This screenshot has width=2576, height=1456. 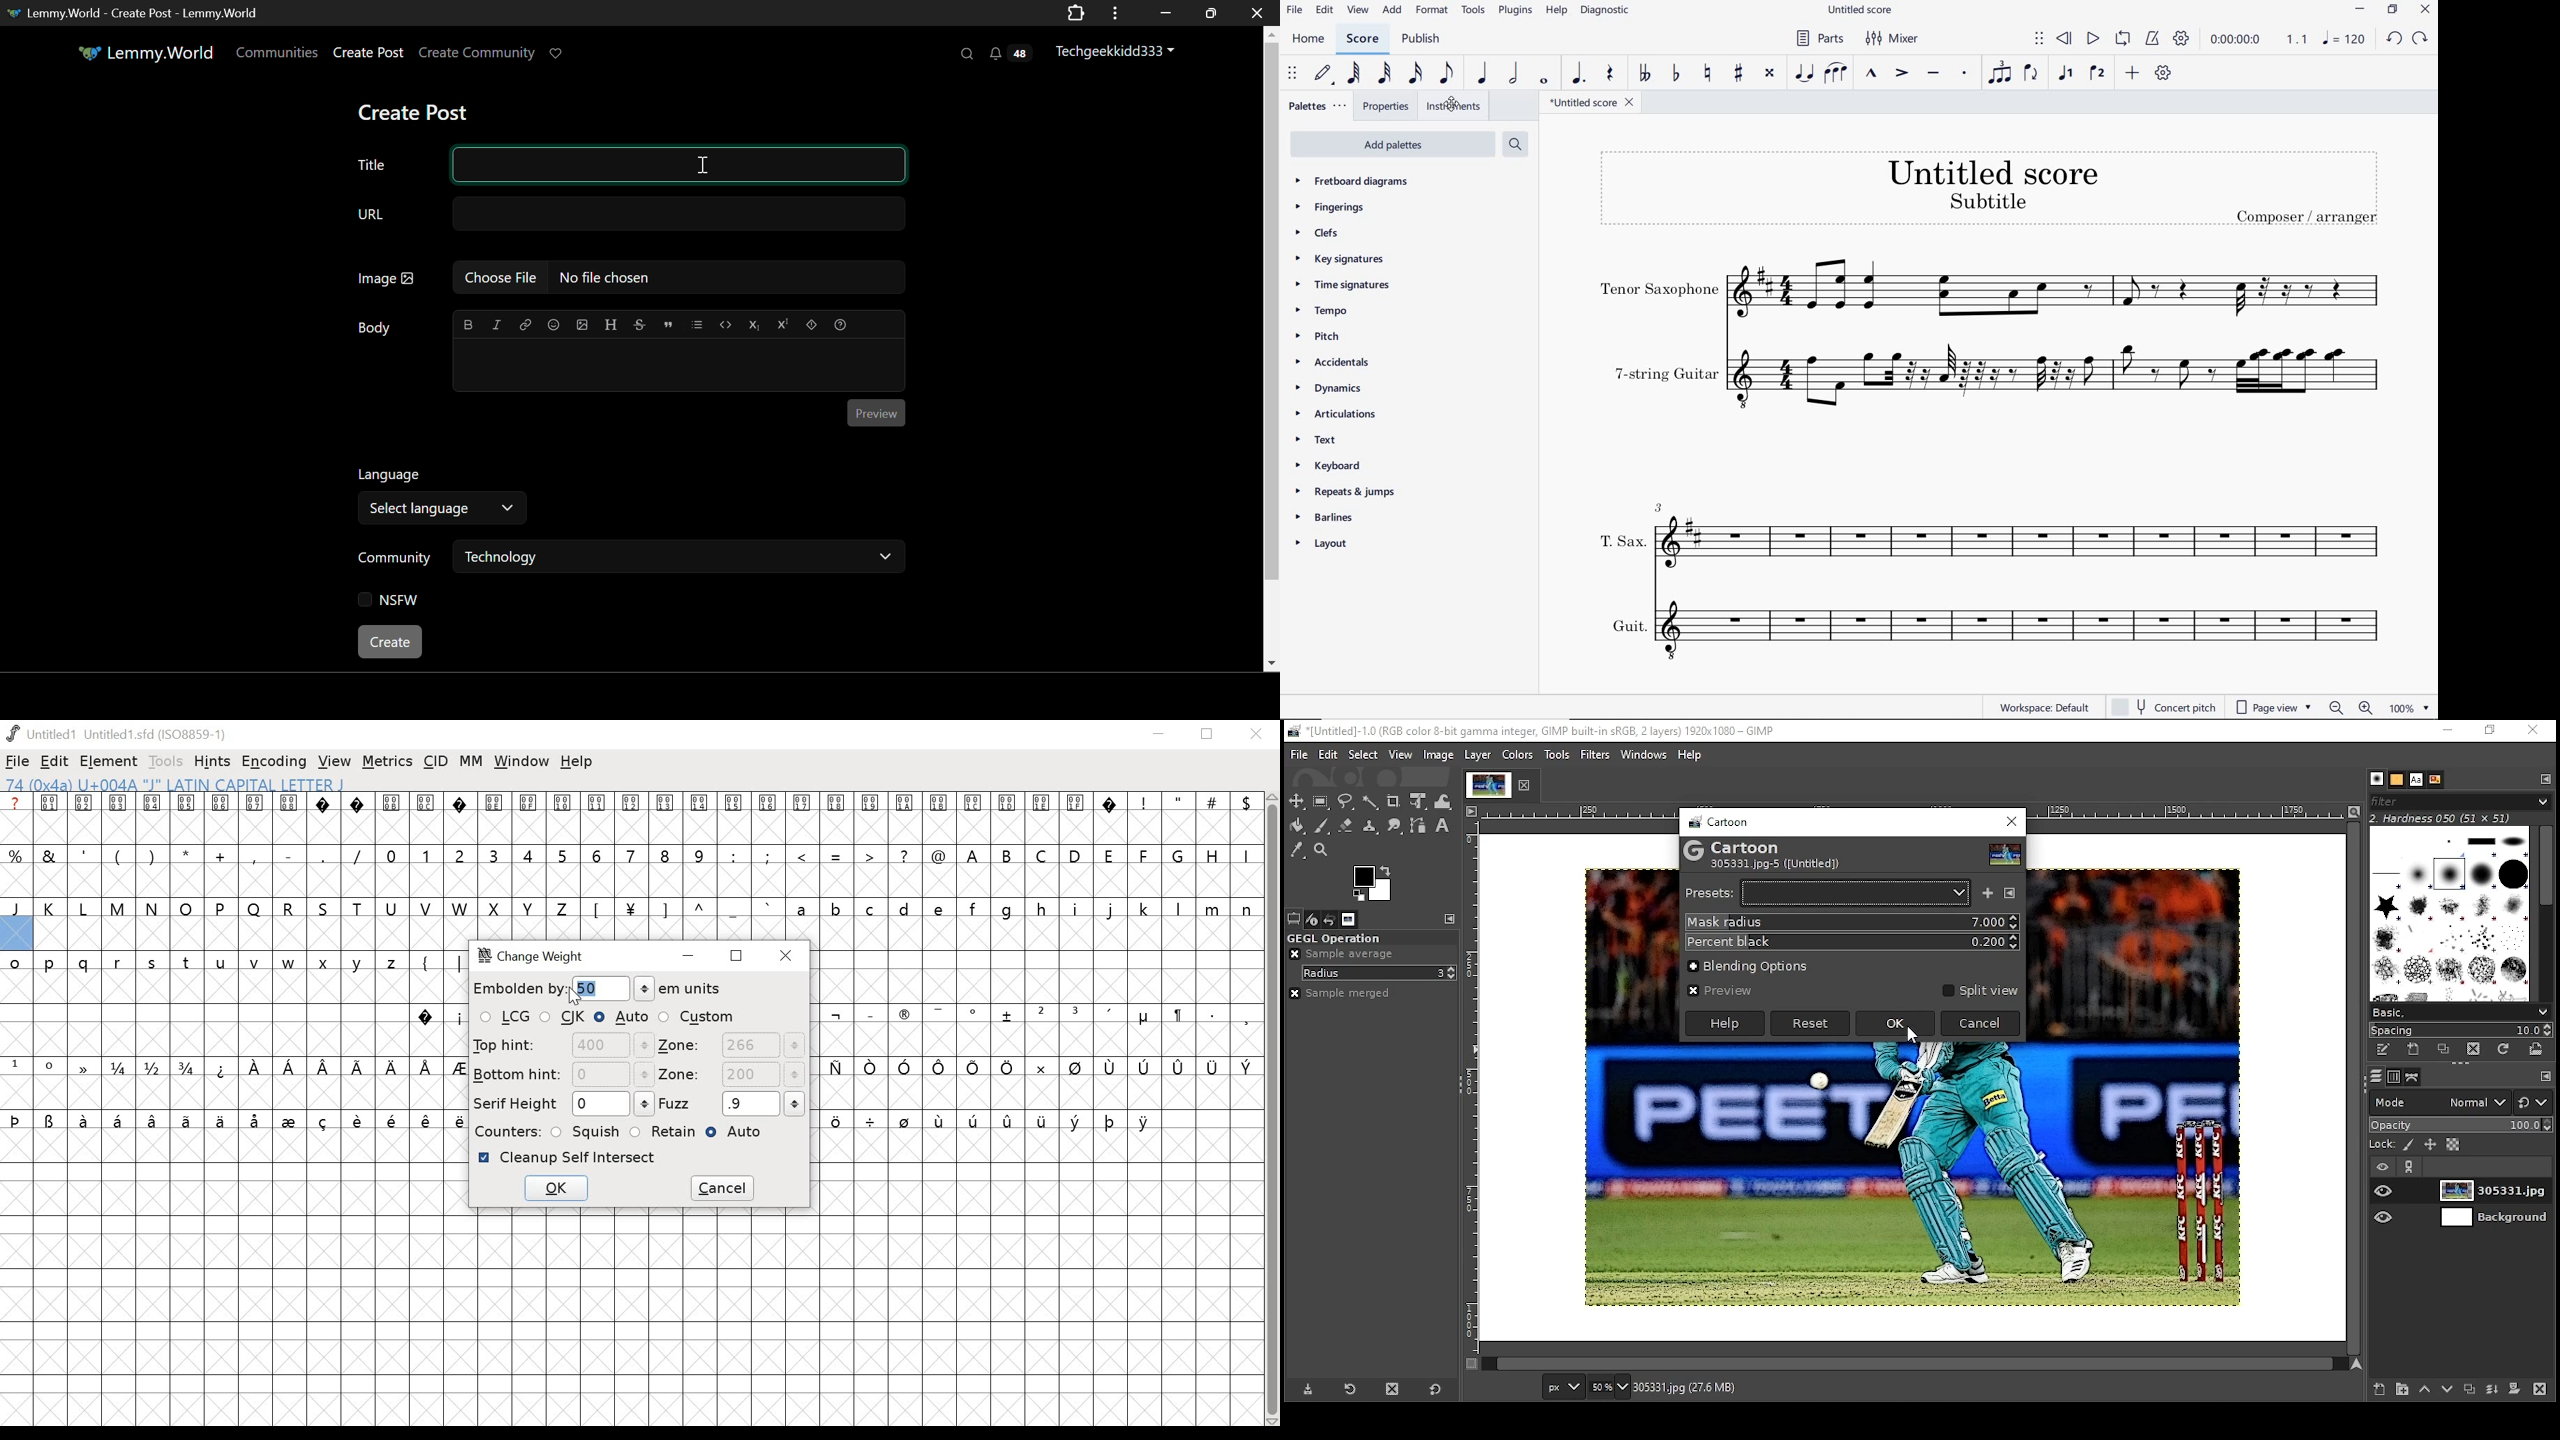 What do you see at coordinates (1352, 72) in the screenshot?
I see `64TH NOTE` at bounding box center [1352, 72].